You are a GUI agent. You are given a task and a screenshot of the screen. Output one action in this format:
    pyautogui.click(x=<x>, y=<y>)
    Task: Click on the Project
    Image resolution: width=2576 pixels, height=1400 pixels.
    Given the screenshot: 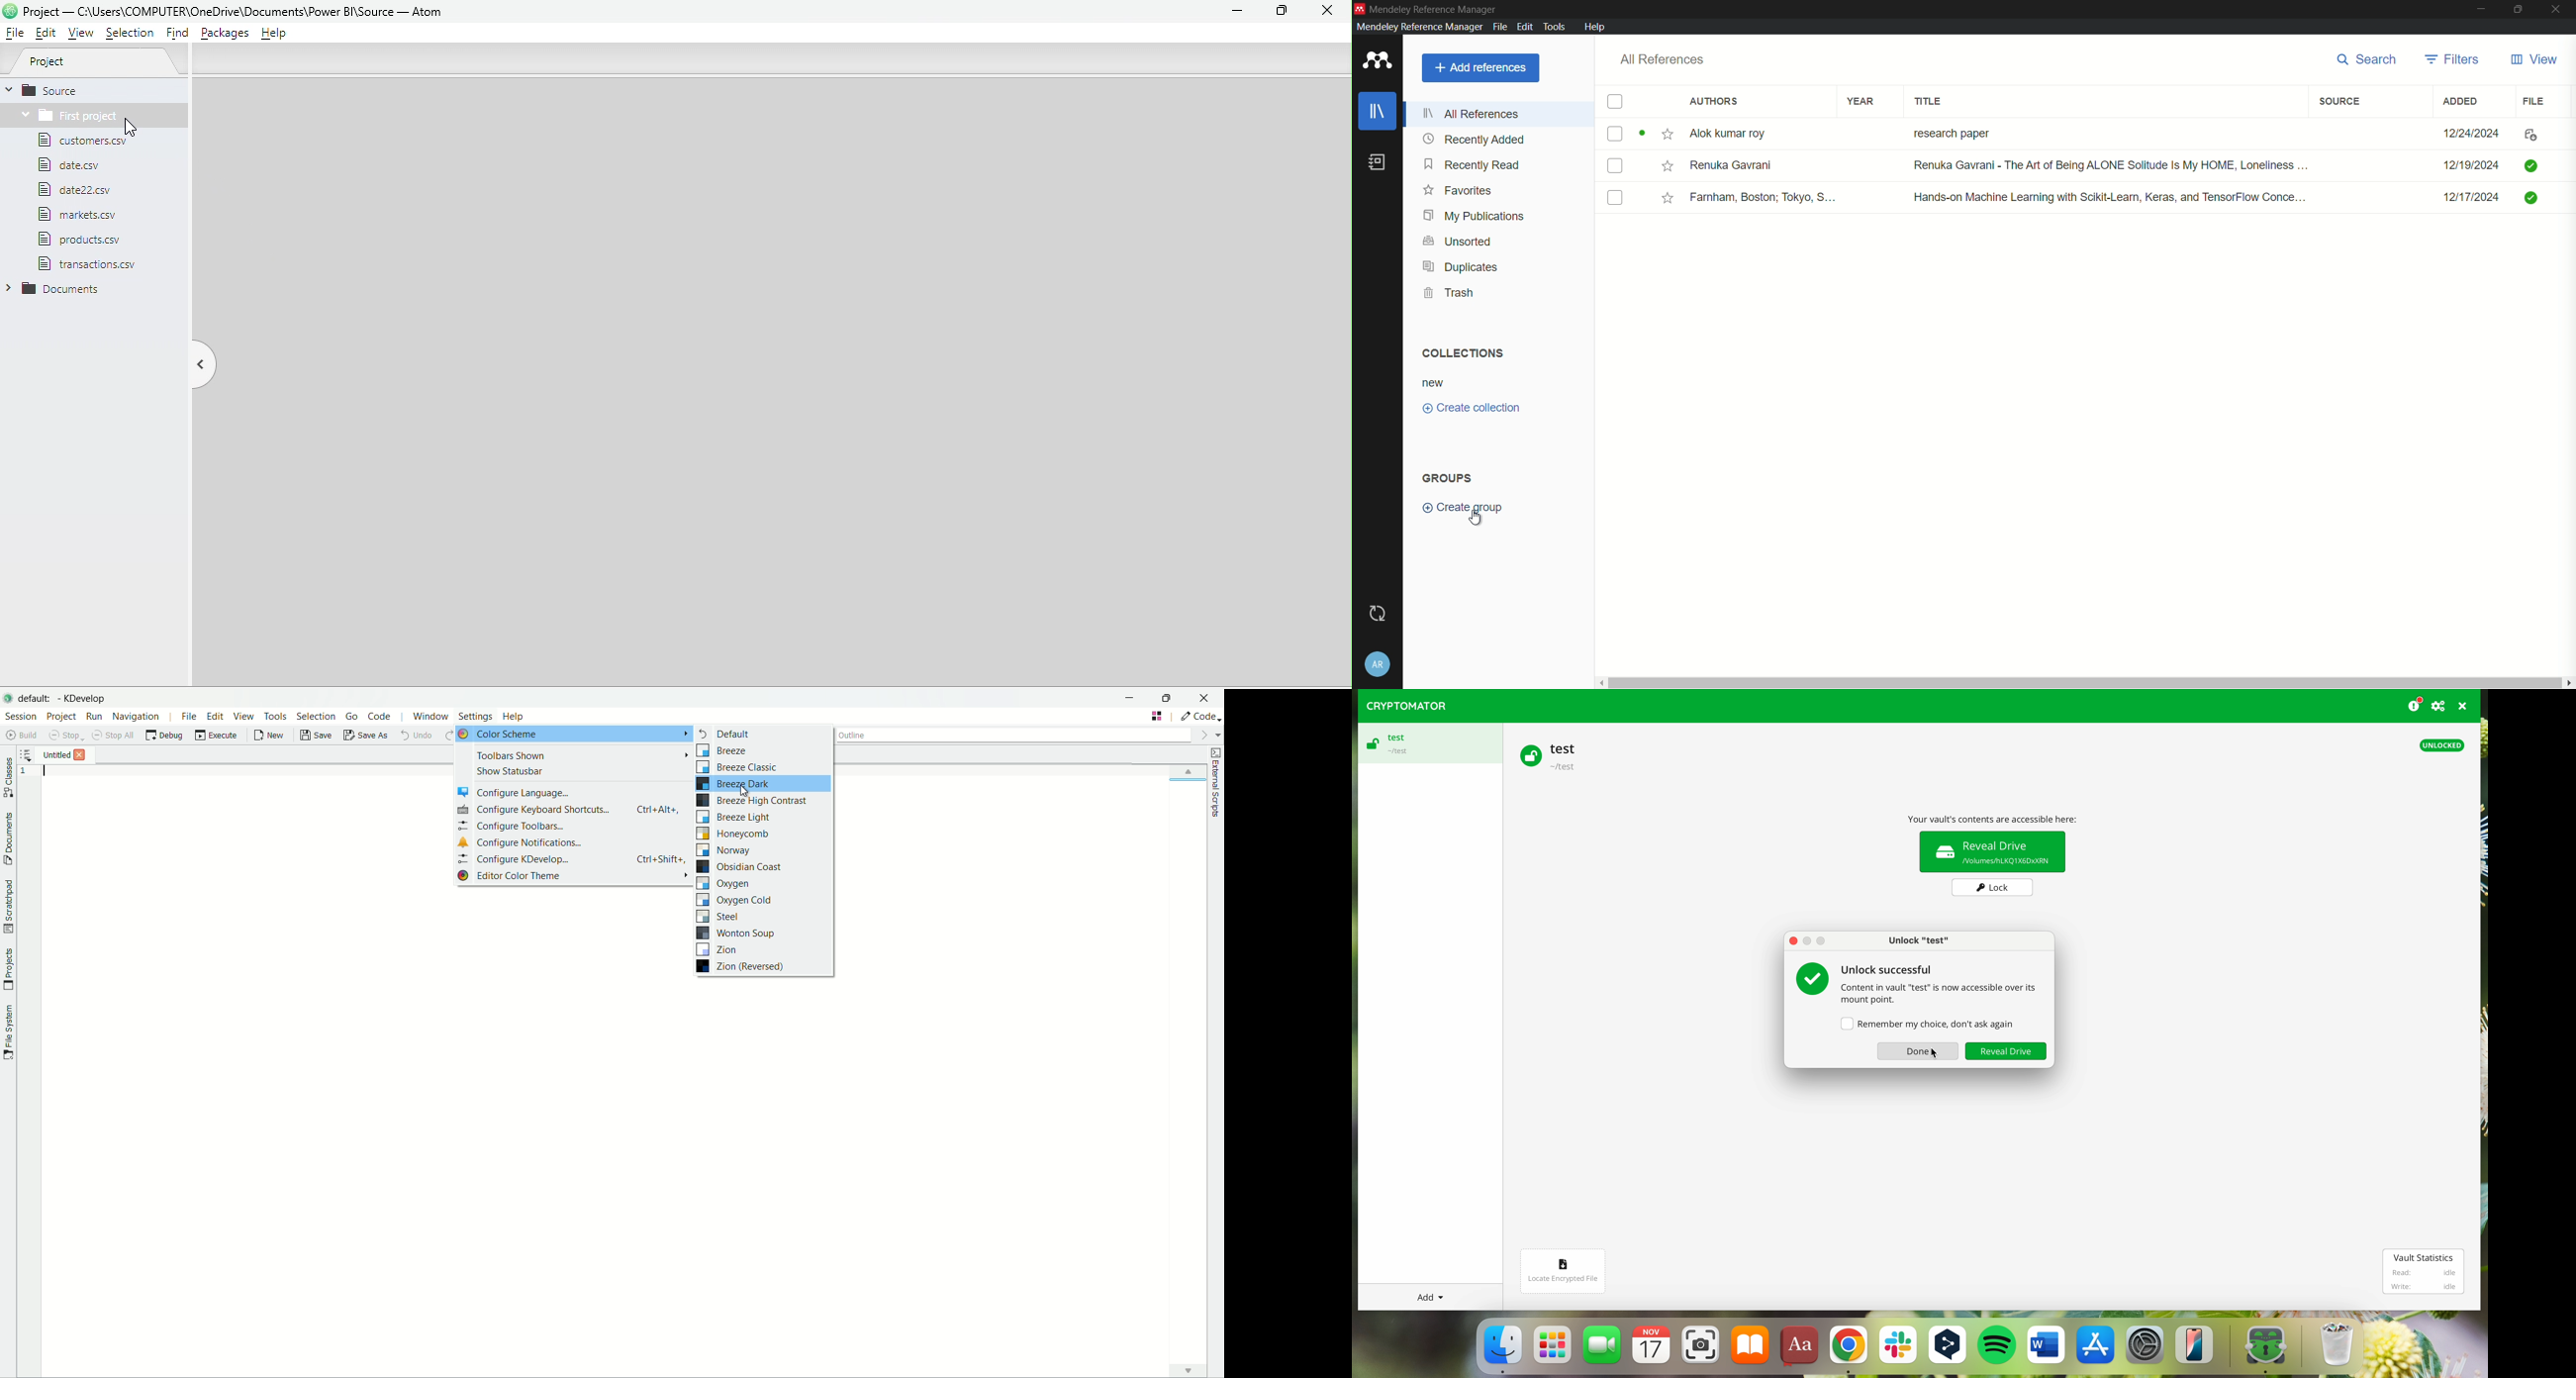 What is the action you would take?
    pyautogui.click(x=101, y=63)
    